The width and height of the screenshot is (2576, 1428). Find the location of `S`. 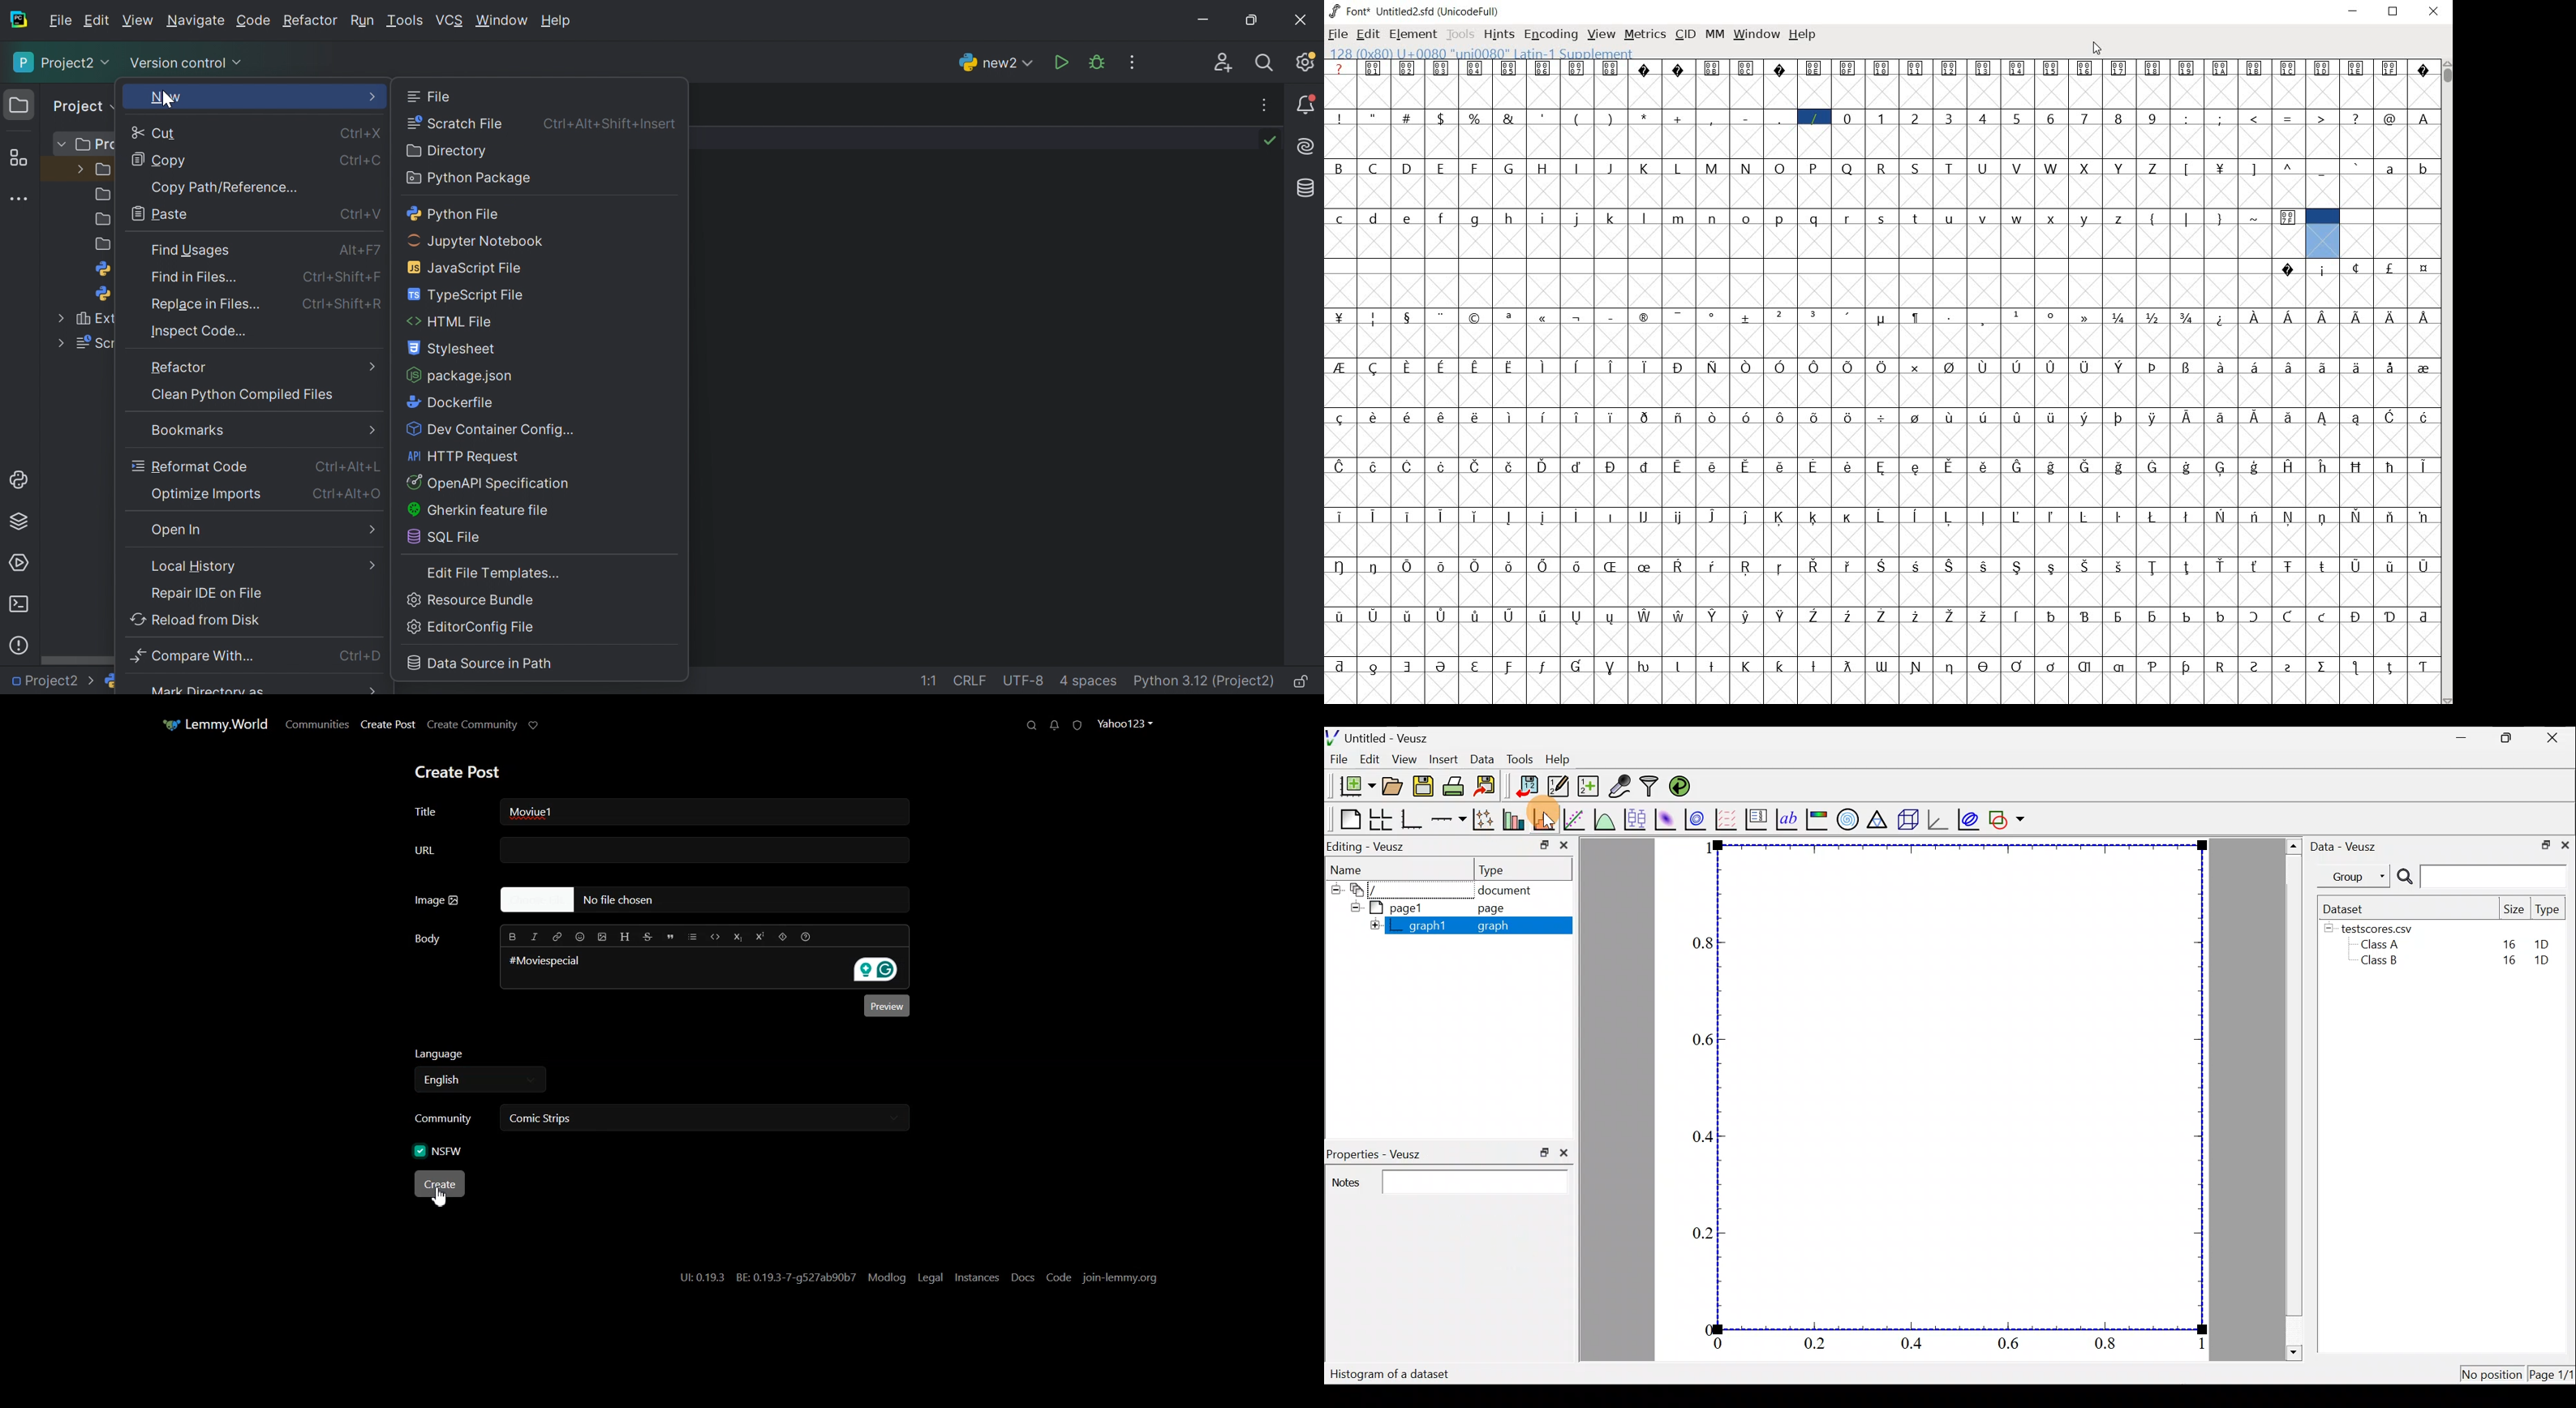

S is located at coordinates (1916, 169).